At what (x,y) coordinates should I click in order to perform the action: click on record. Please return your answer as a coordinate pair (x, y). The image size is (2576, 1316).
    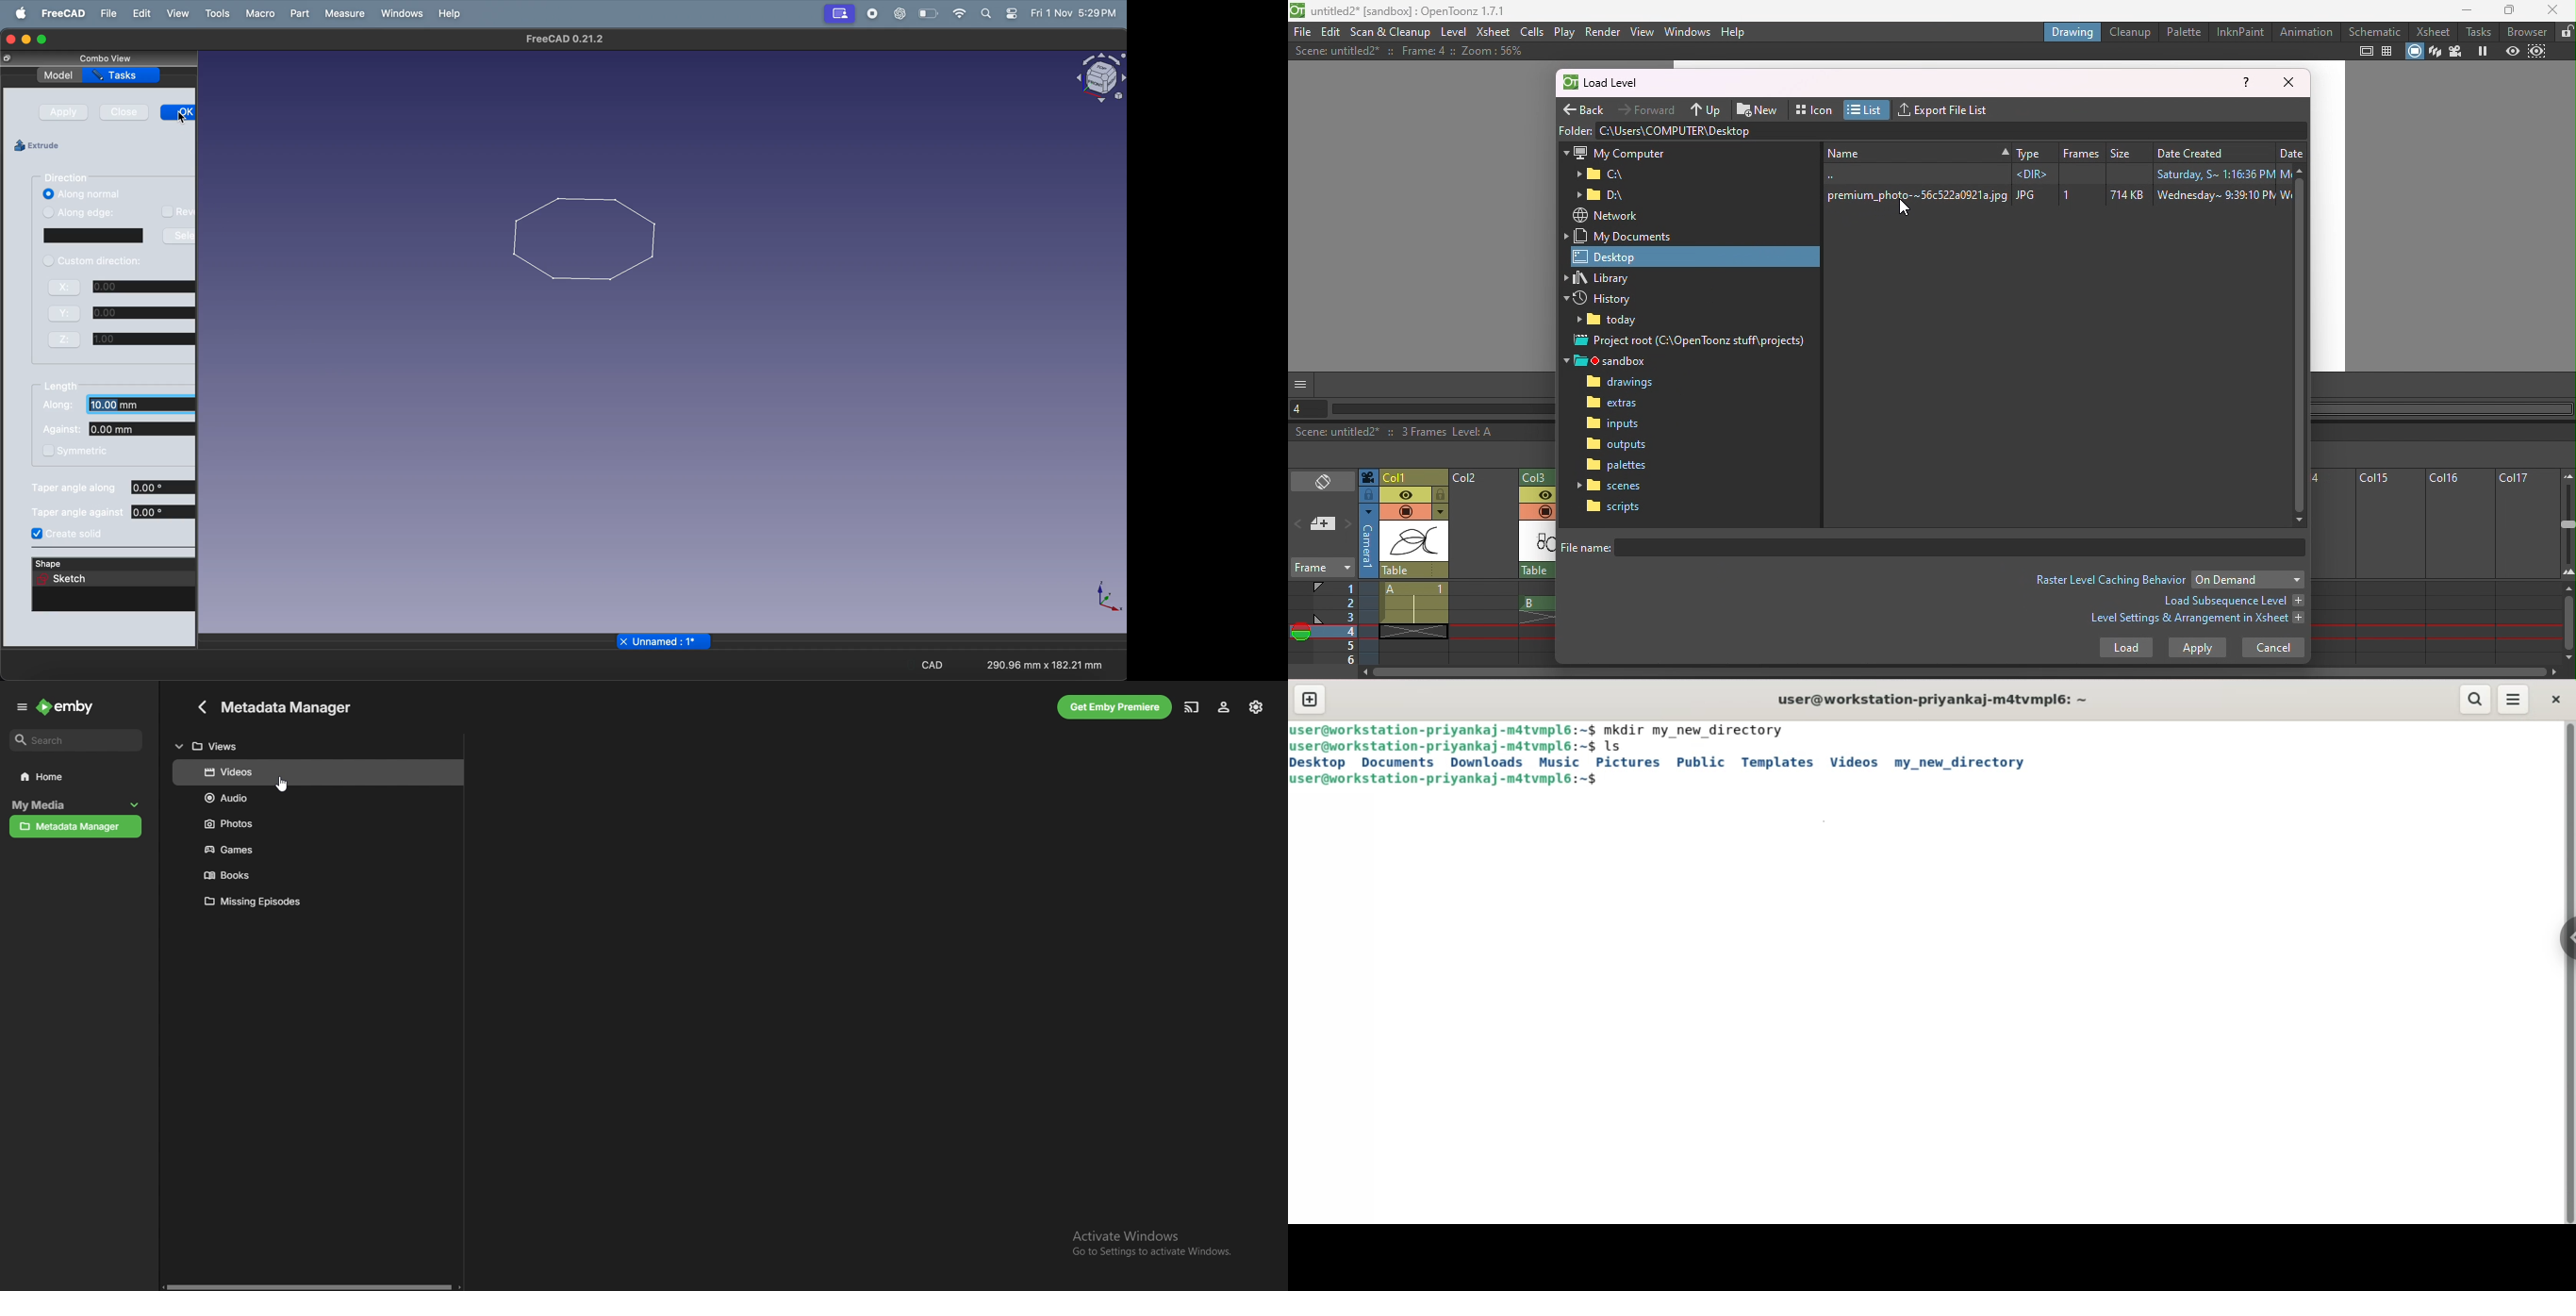
    Looking at the image, I should click on (874, 14).